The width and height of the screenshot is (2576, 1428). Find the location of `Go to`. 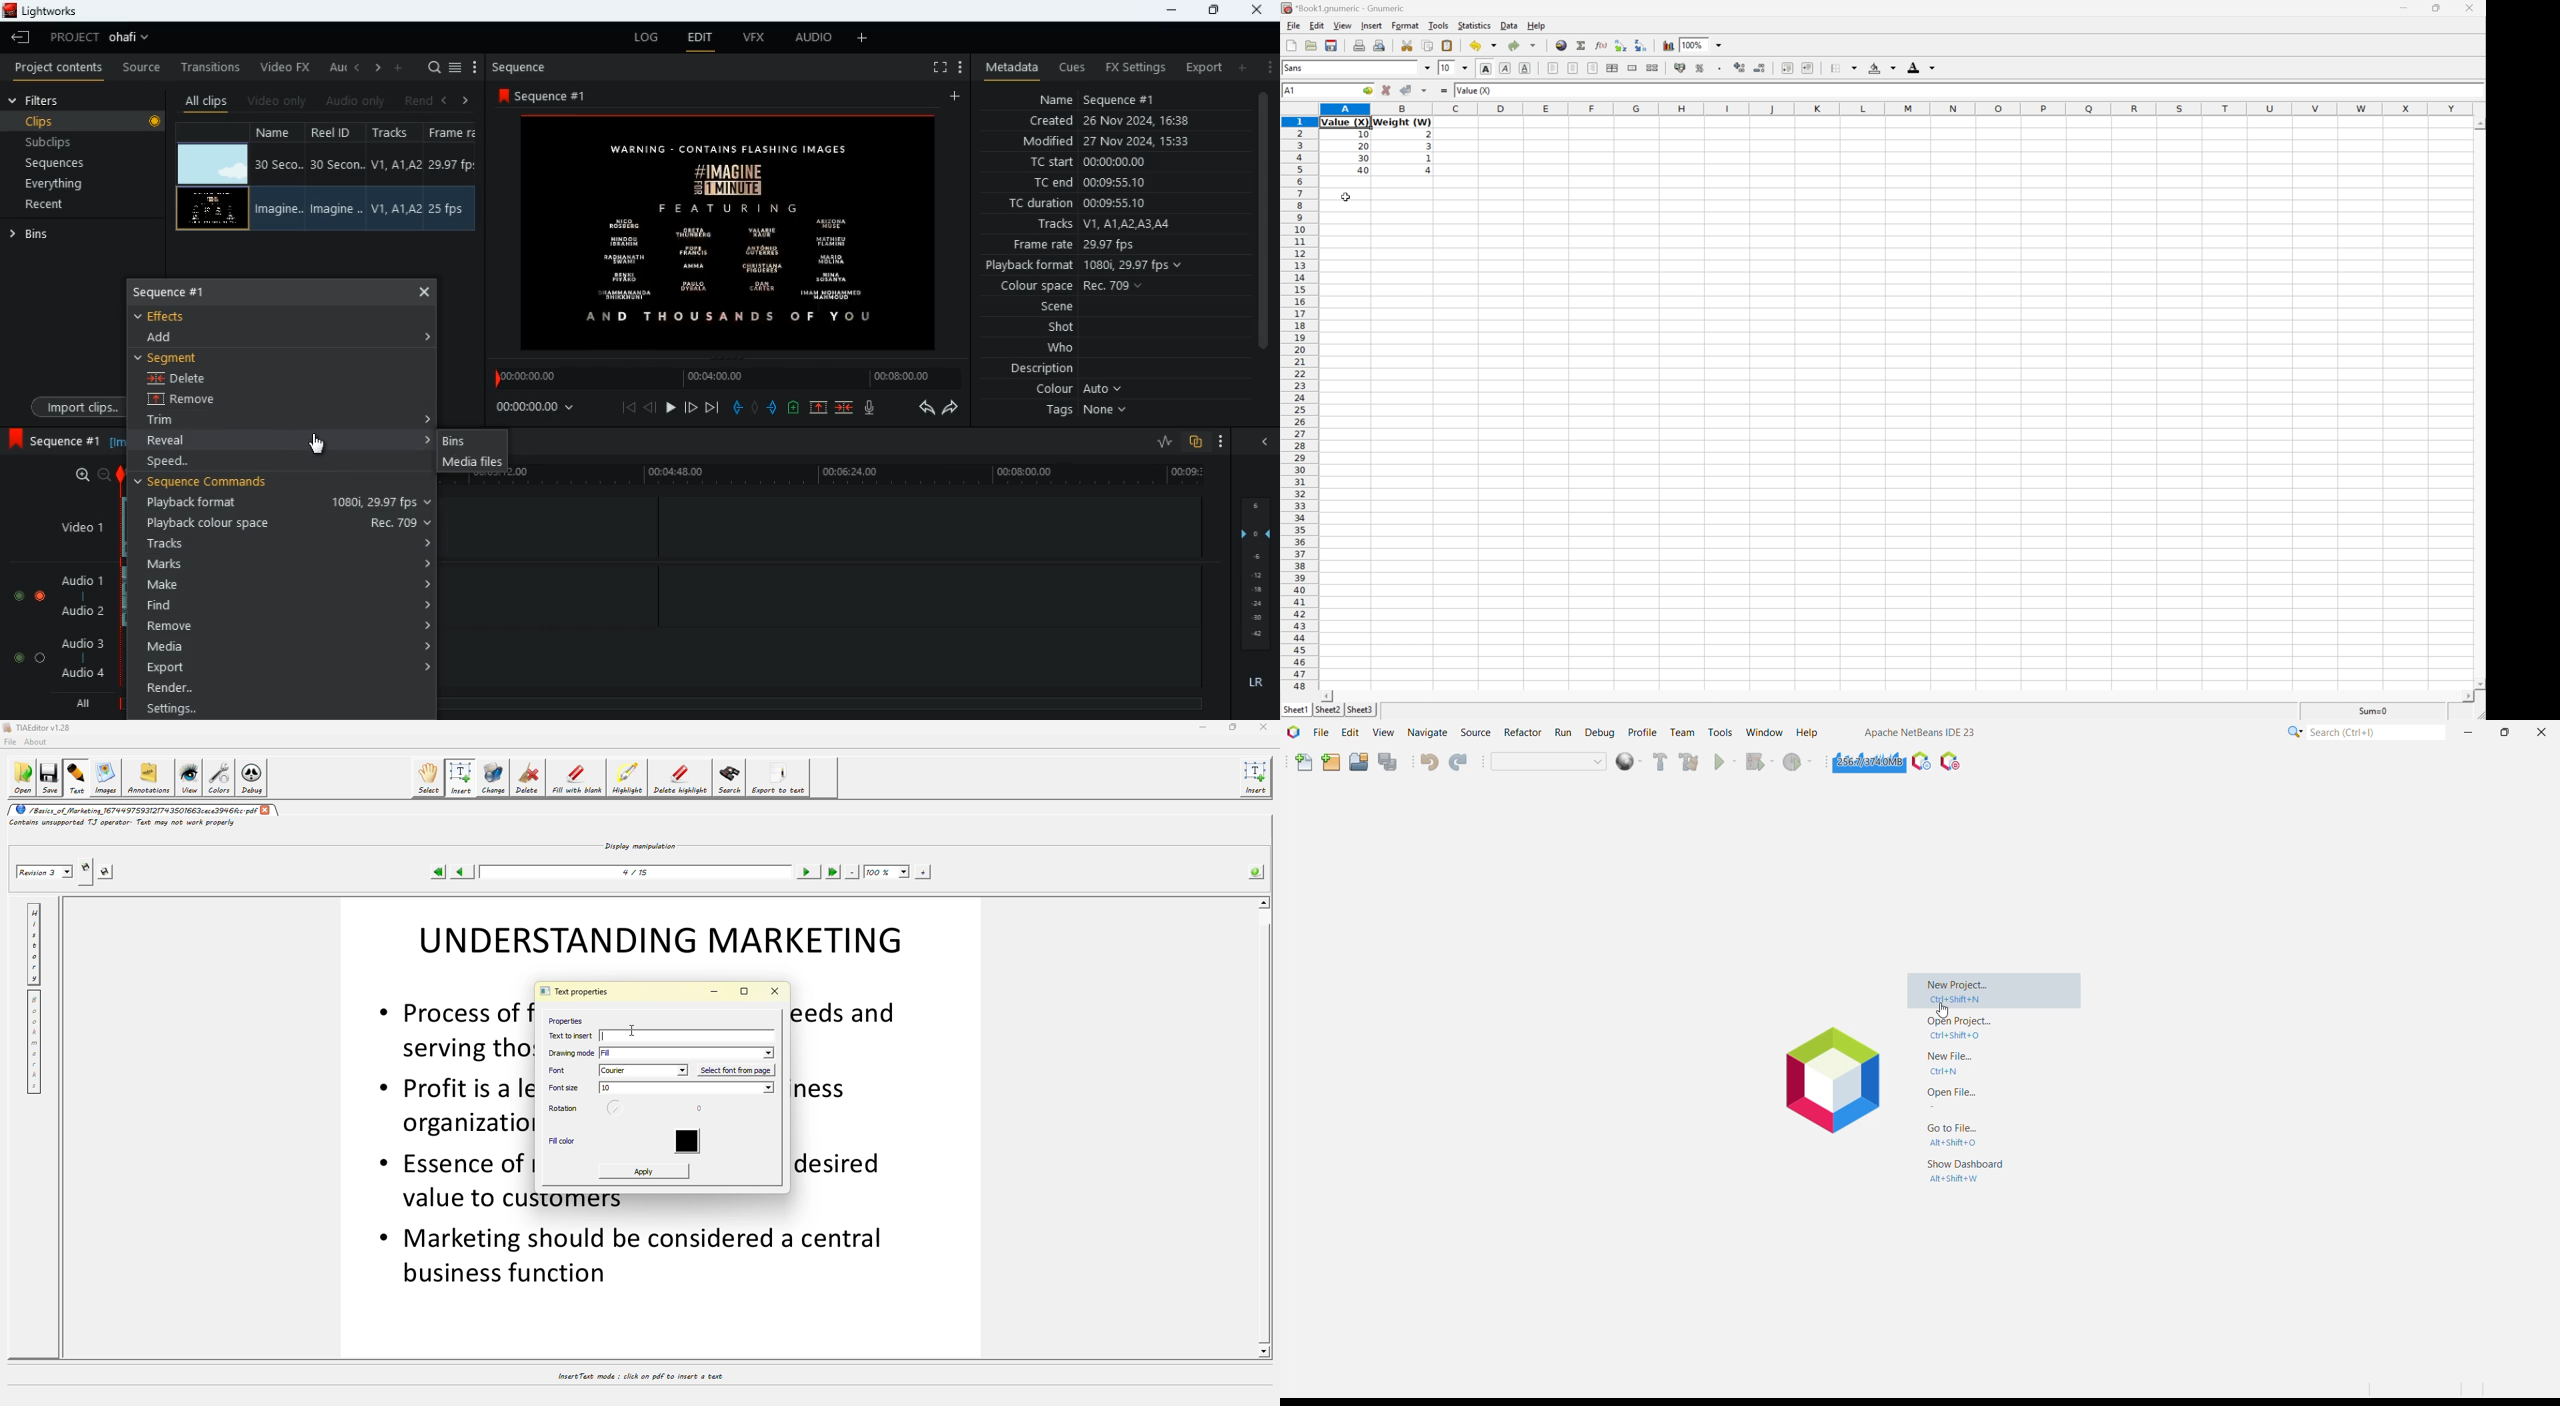

Go to is located at coordinates (1368, 90).